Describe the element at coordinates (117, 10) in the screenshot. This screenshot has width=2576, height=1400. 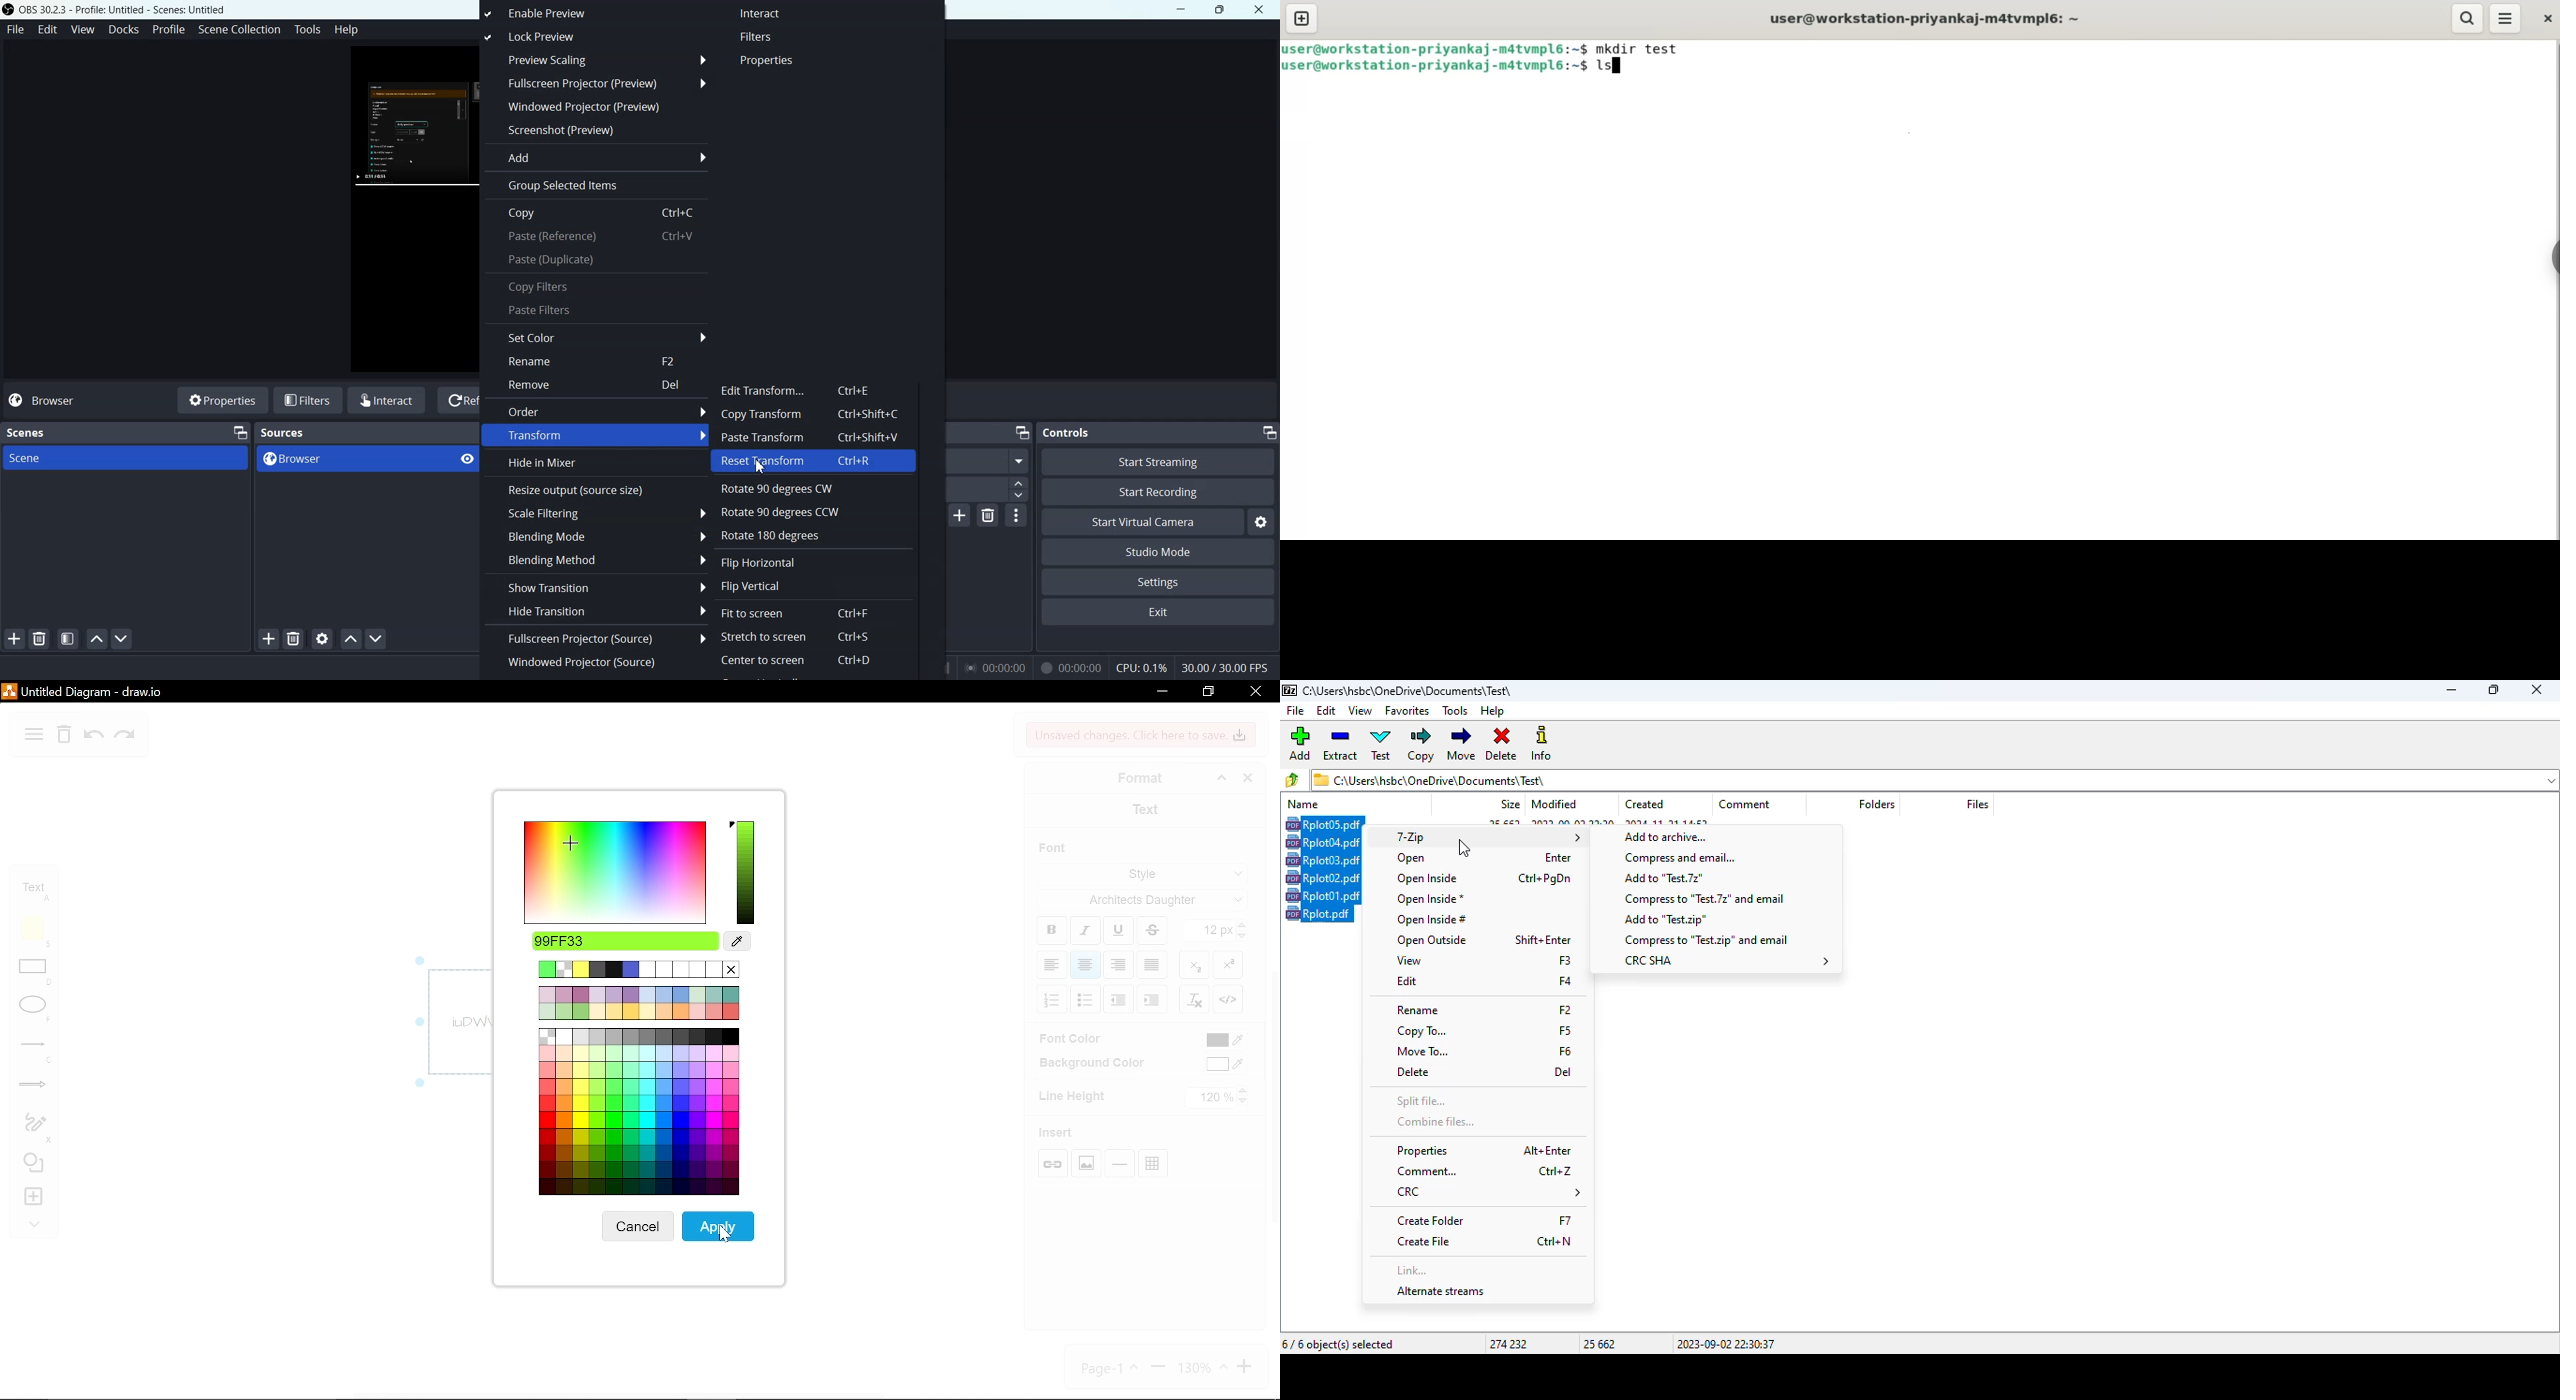
I see `OBS 30.2.3 - Profile: Untitled - Scenes: Untitled` at that location.